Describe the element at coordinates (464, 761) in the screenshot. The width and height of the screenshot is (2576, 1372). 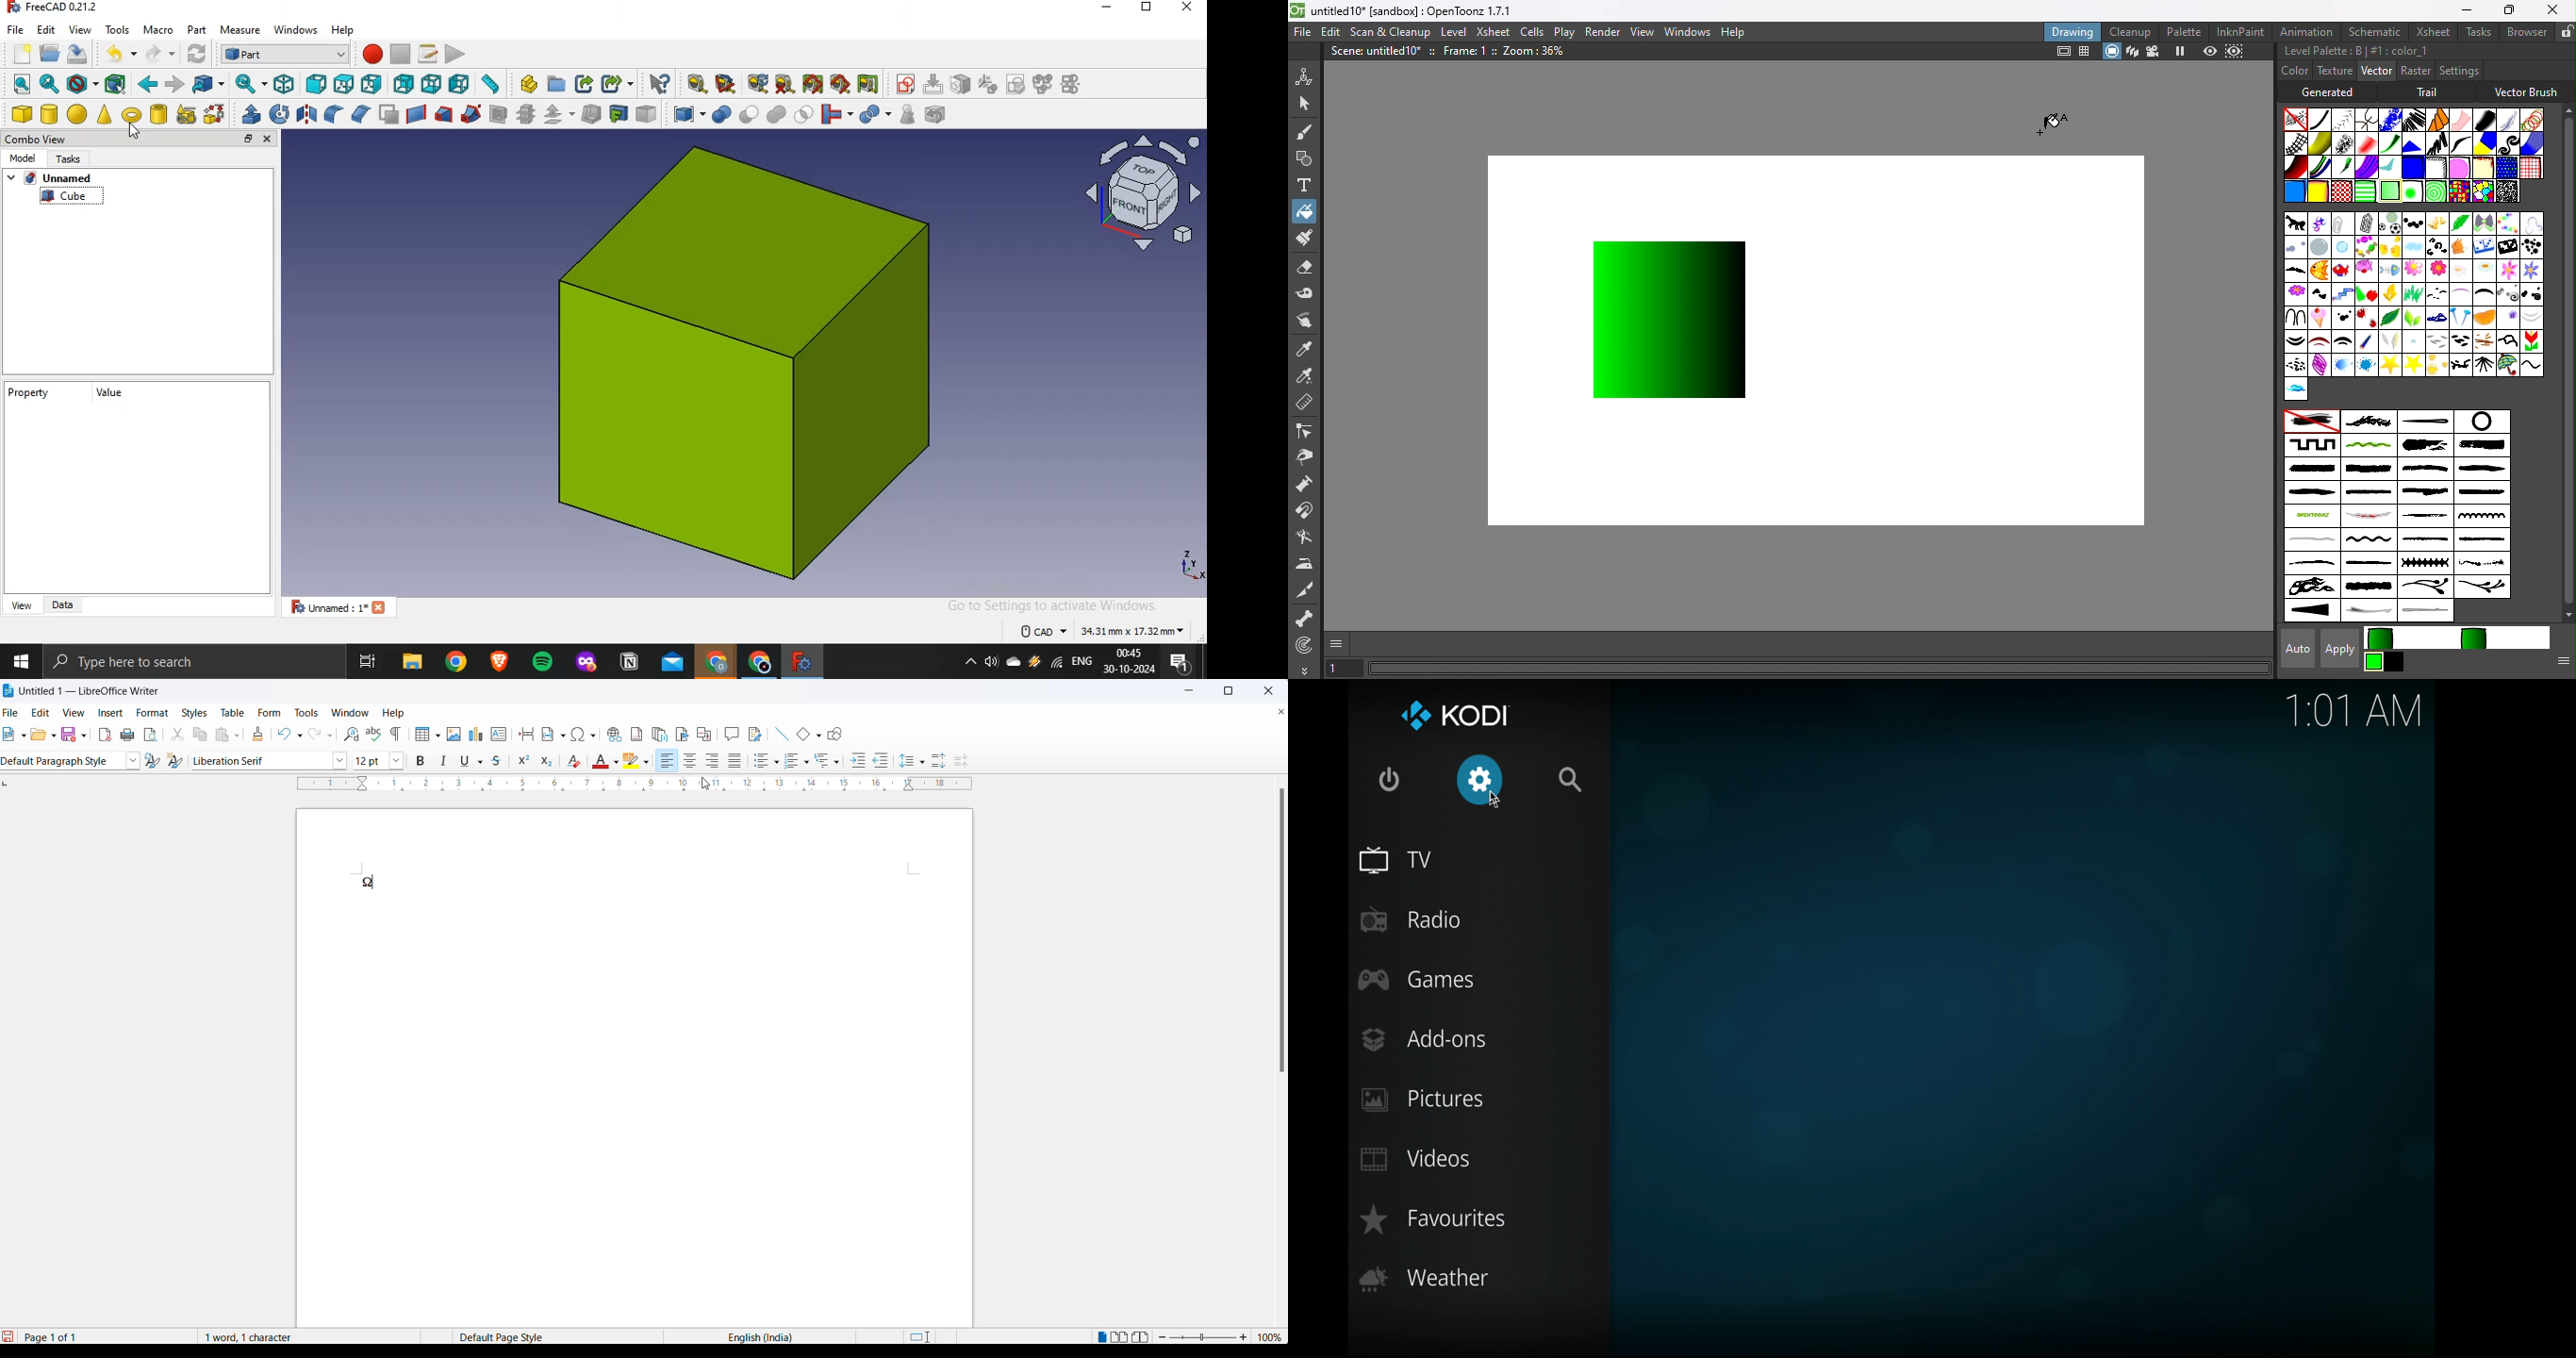
I see `underline` at that location.